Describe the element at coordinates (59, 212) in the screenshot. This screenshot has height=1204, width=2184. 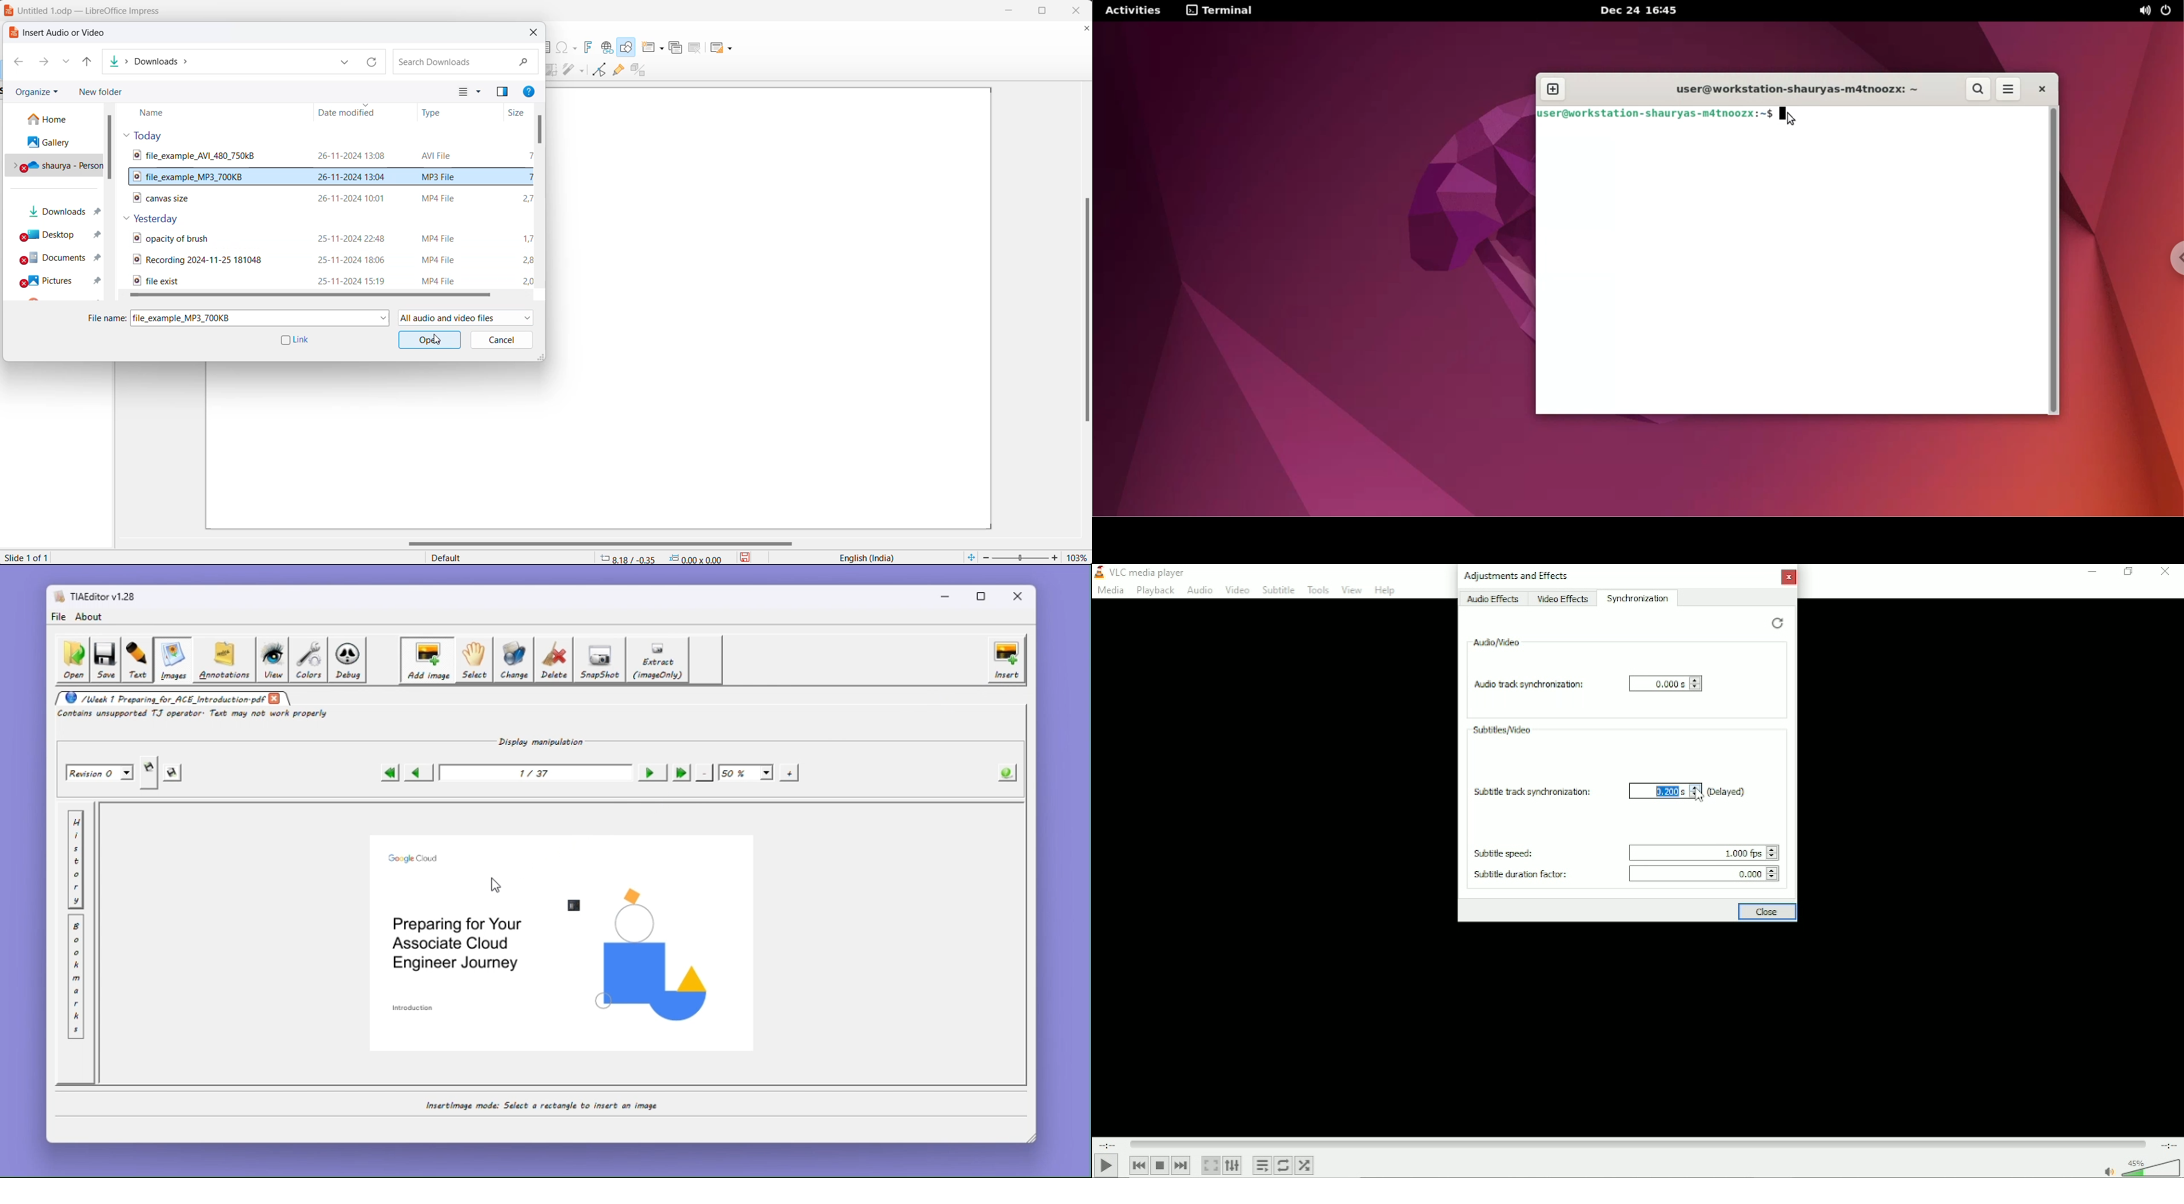
I see `downloads` at that location.